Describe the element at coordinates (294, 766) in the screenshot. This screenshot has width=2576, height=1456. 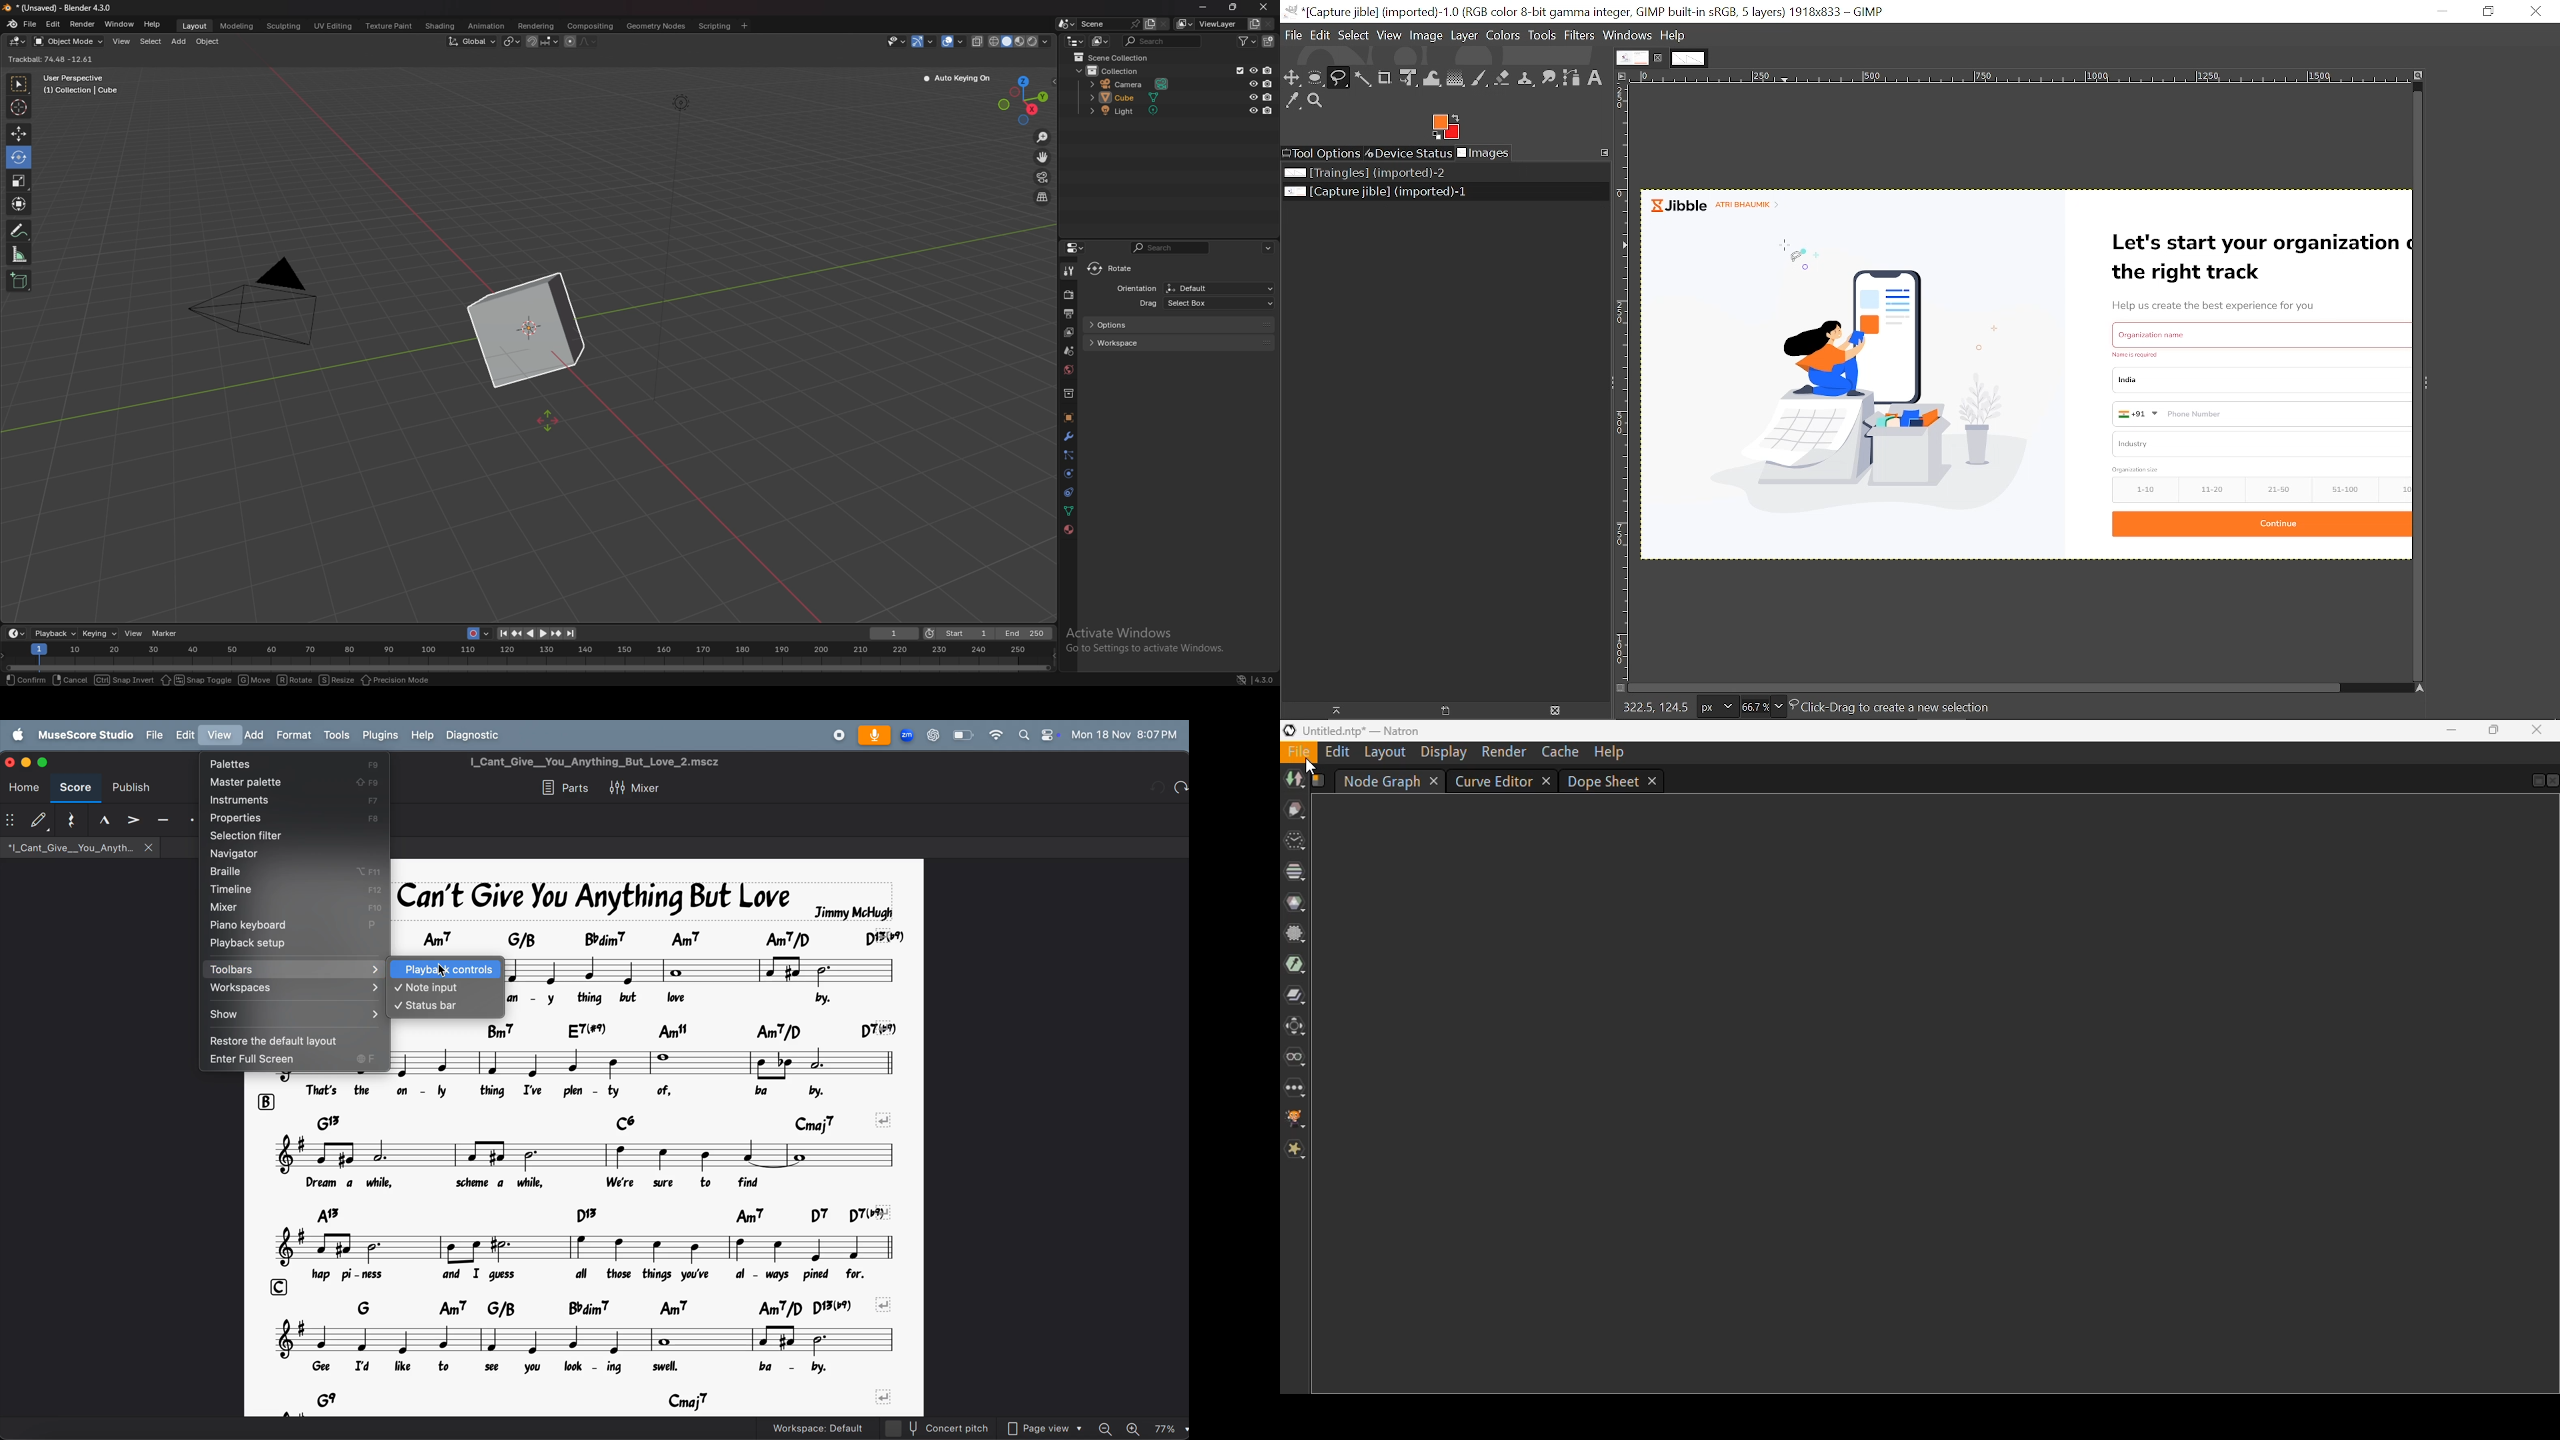
I see `palettes` at that location.